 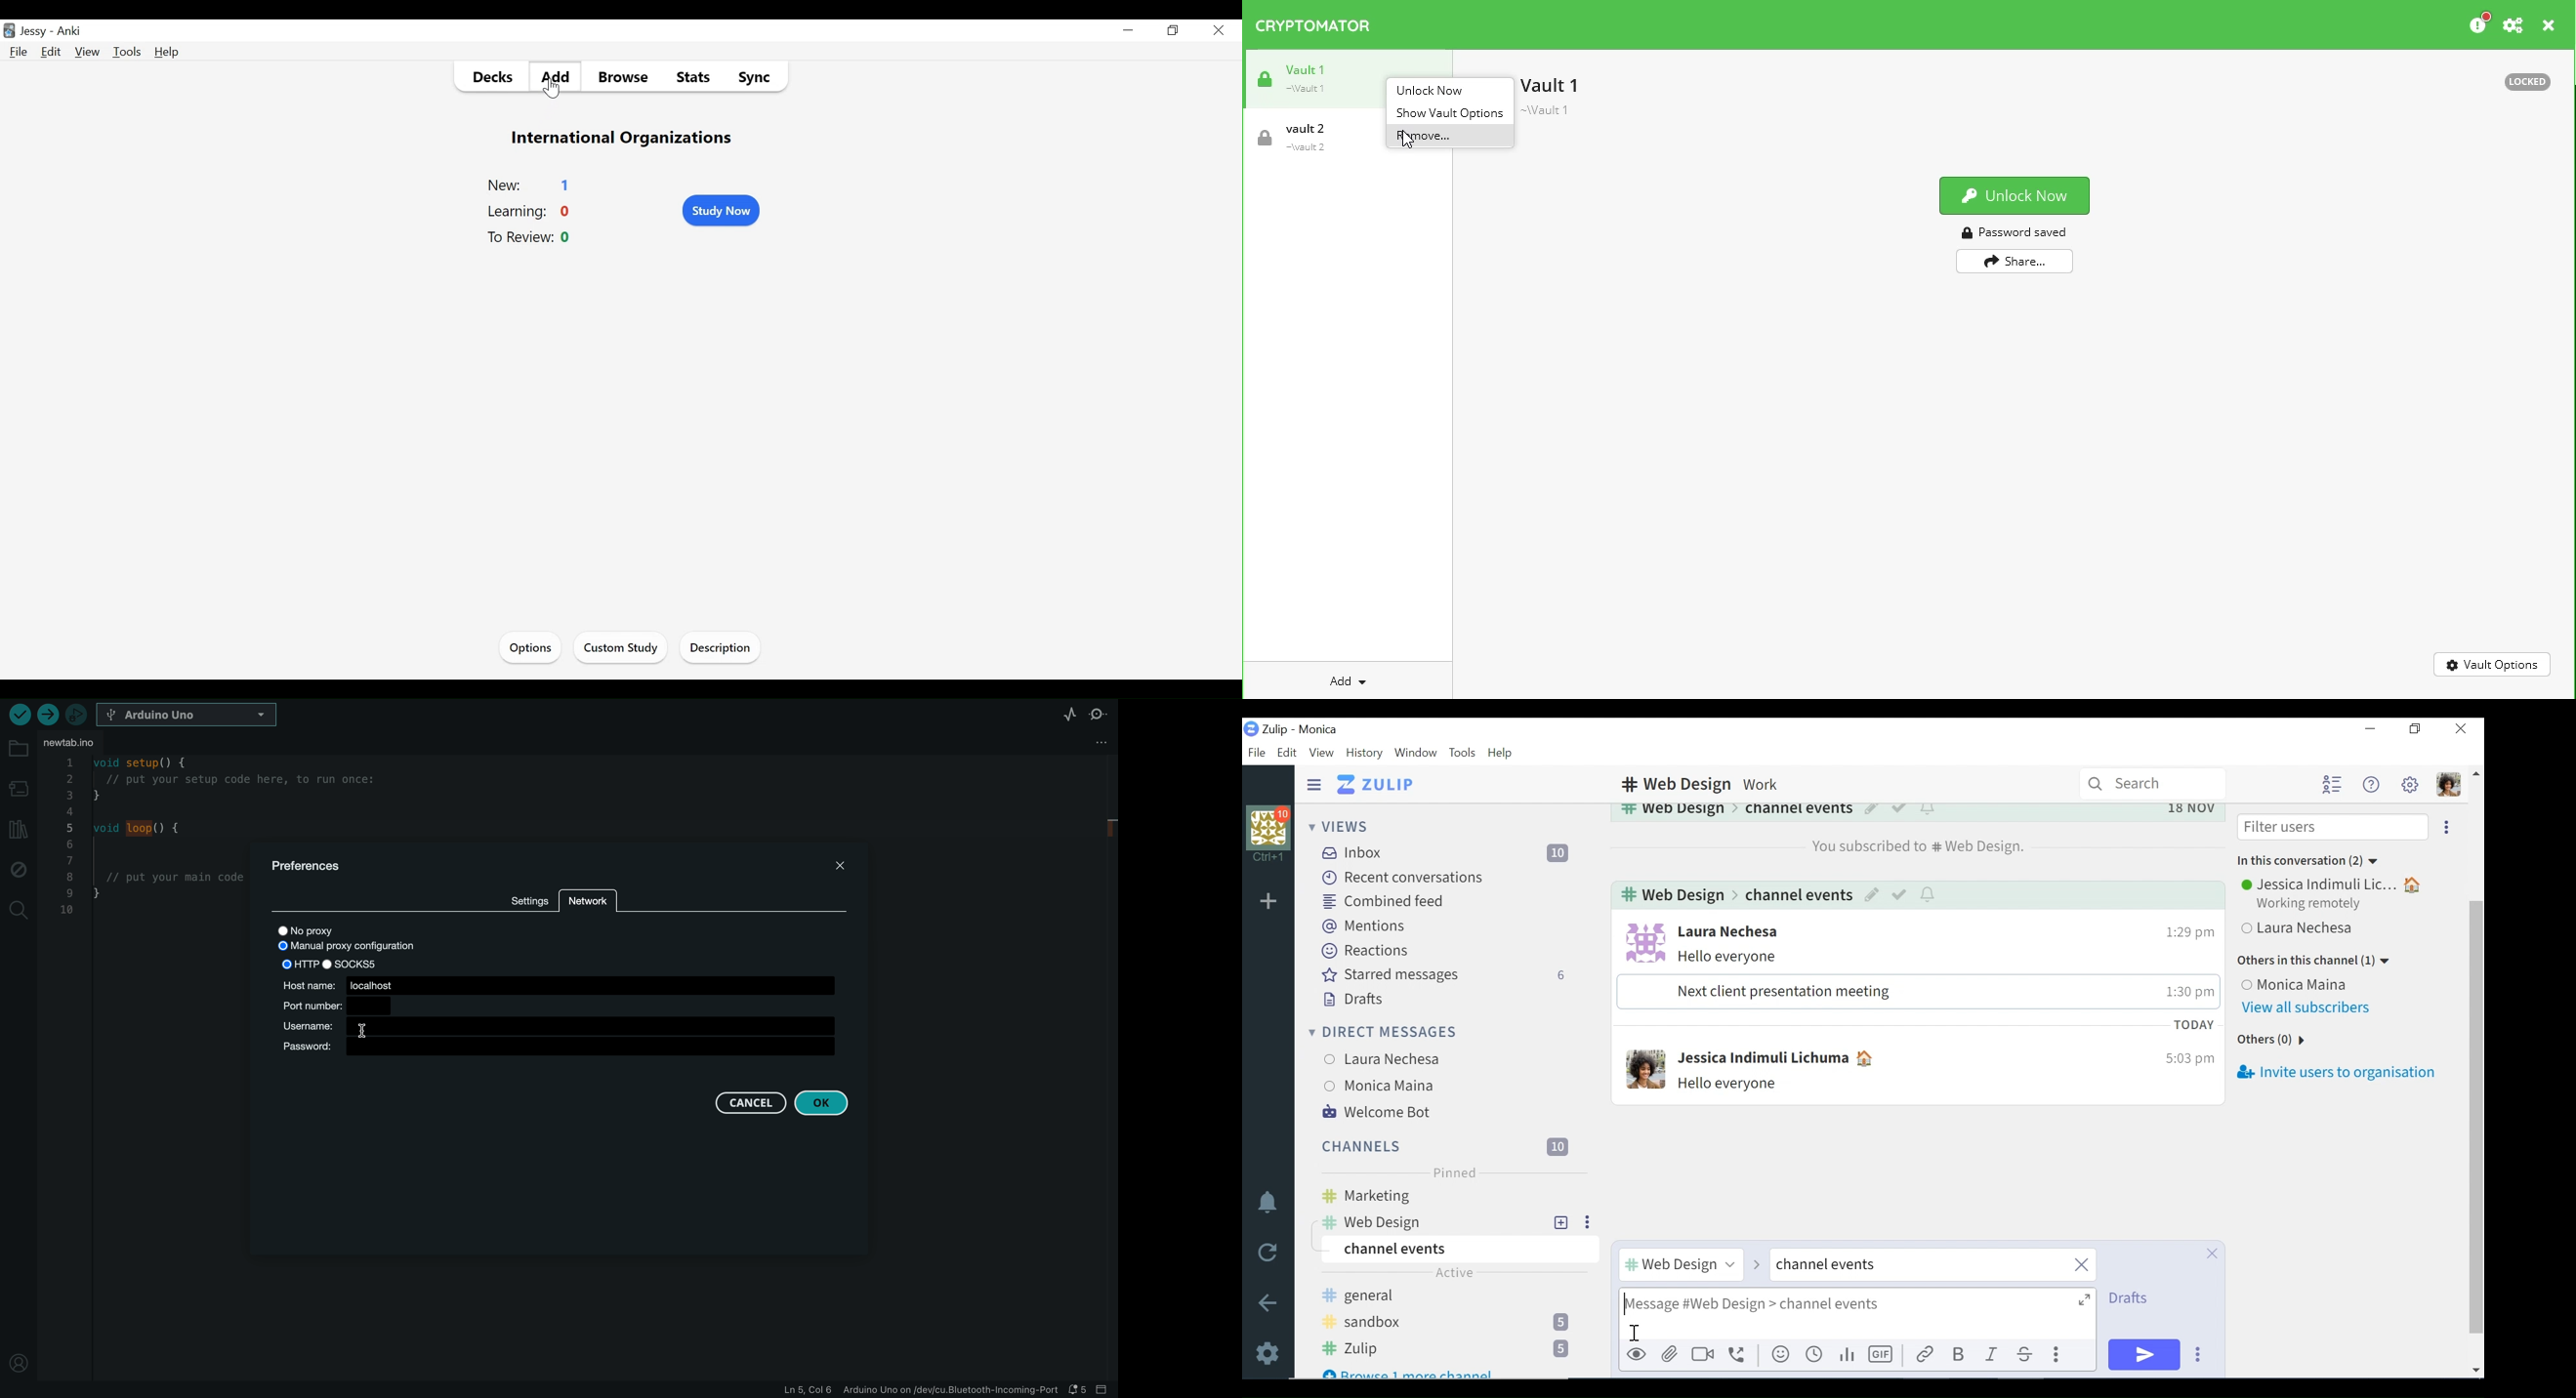 What do you see at coordinates (1674, 893) in the screenshot?
I see `web design channel` at bounding box center [1674, 893].